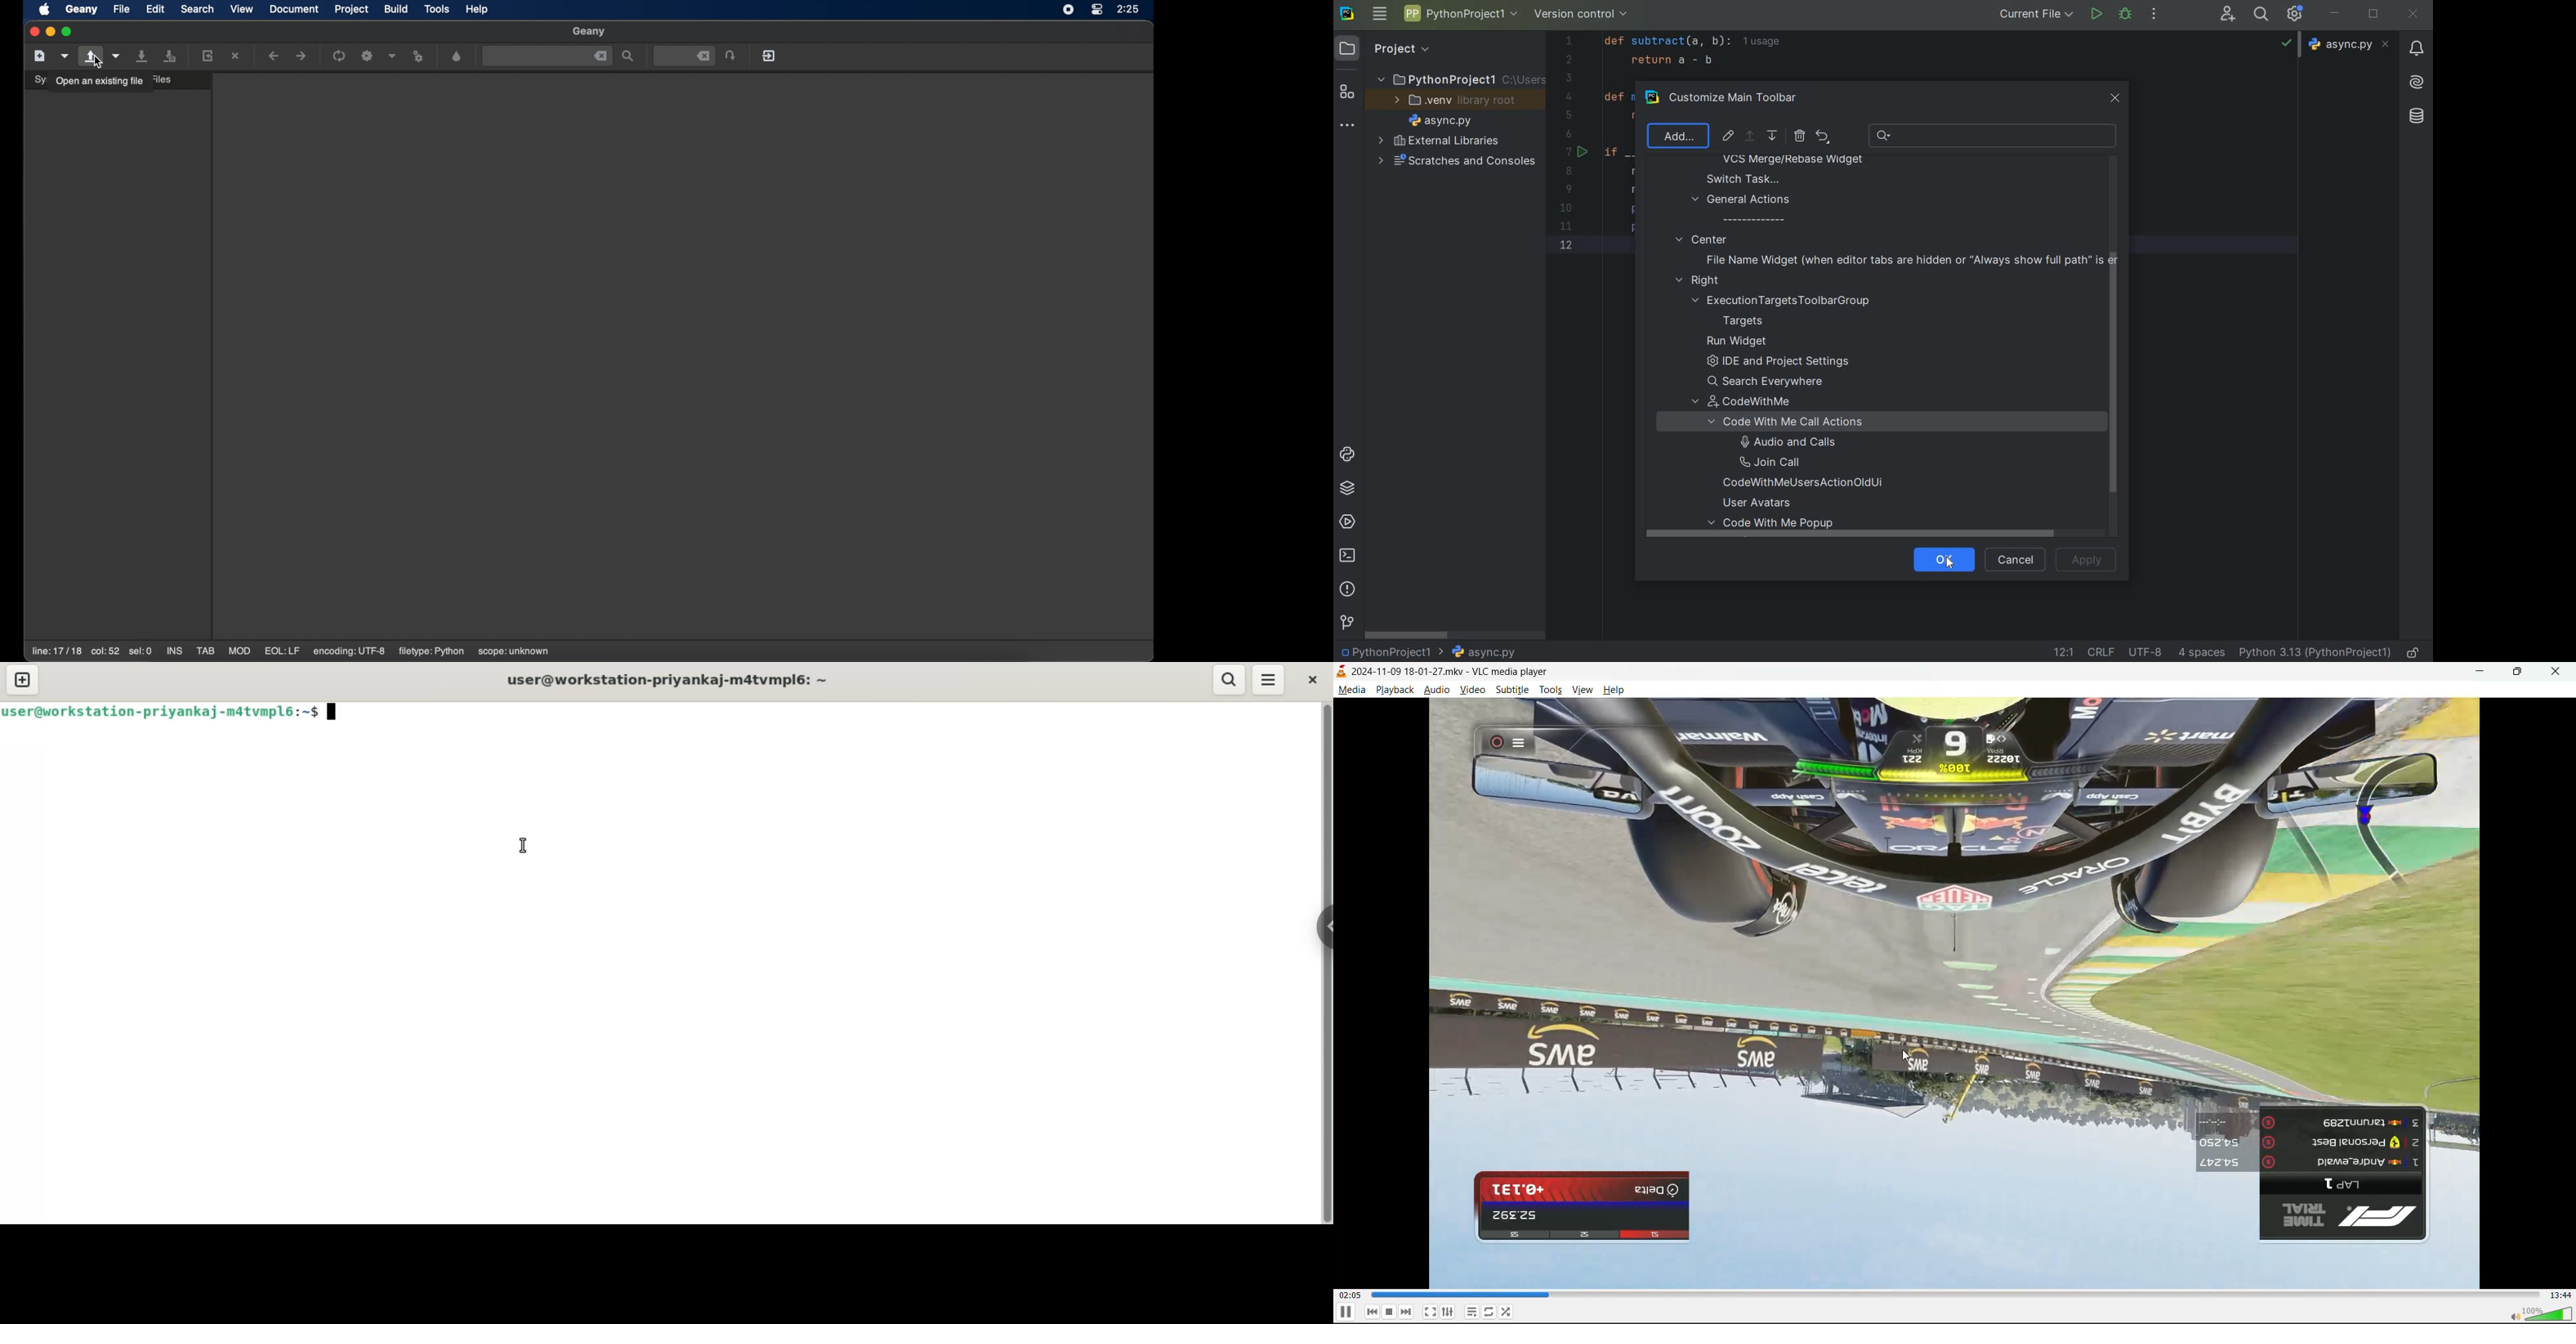 Image resolution: width=2576 pixels, height=1344 pixels. I want to click on CUSTOMIZE MAIN TOOLBAR, so click(1742, 98).